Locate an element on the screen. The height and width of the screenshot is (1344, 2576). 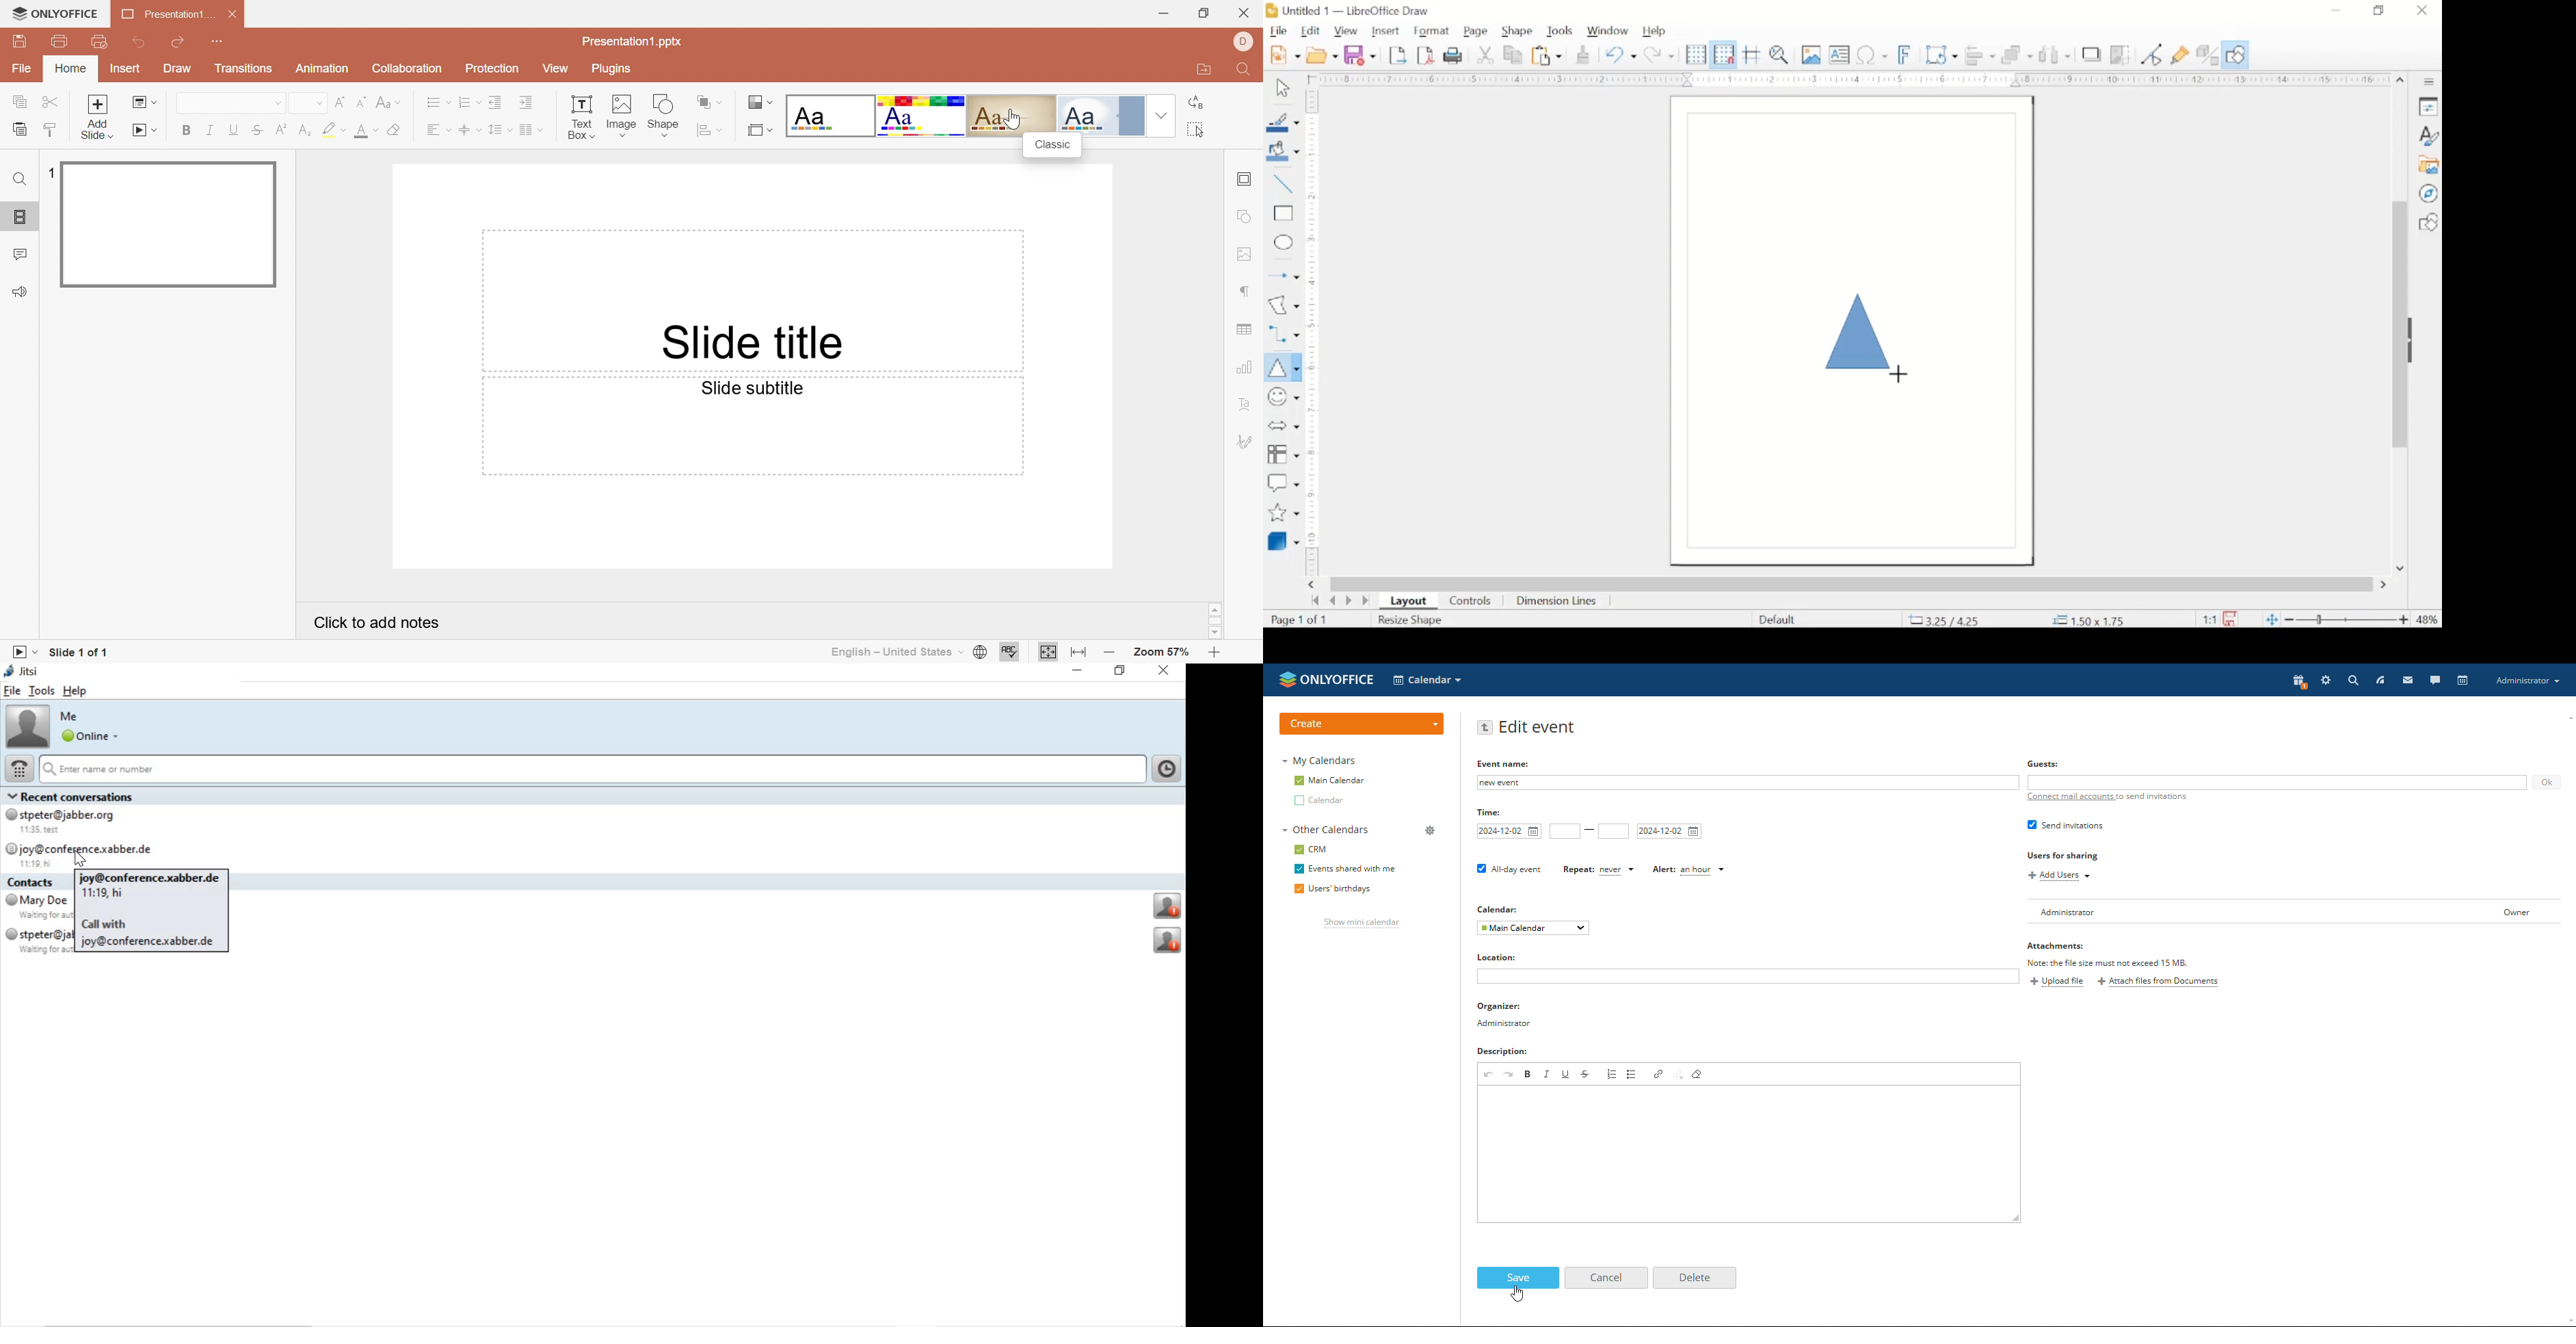
Chart settings is located at coordinates (1247, 369).